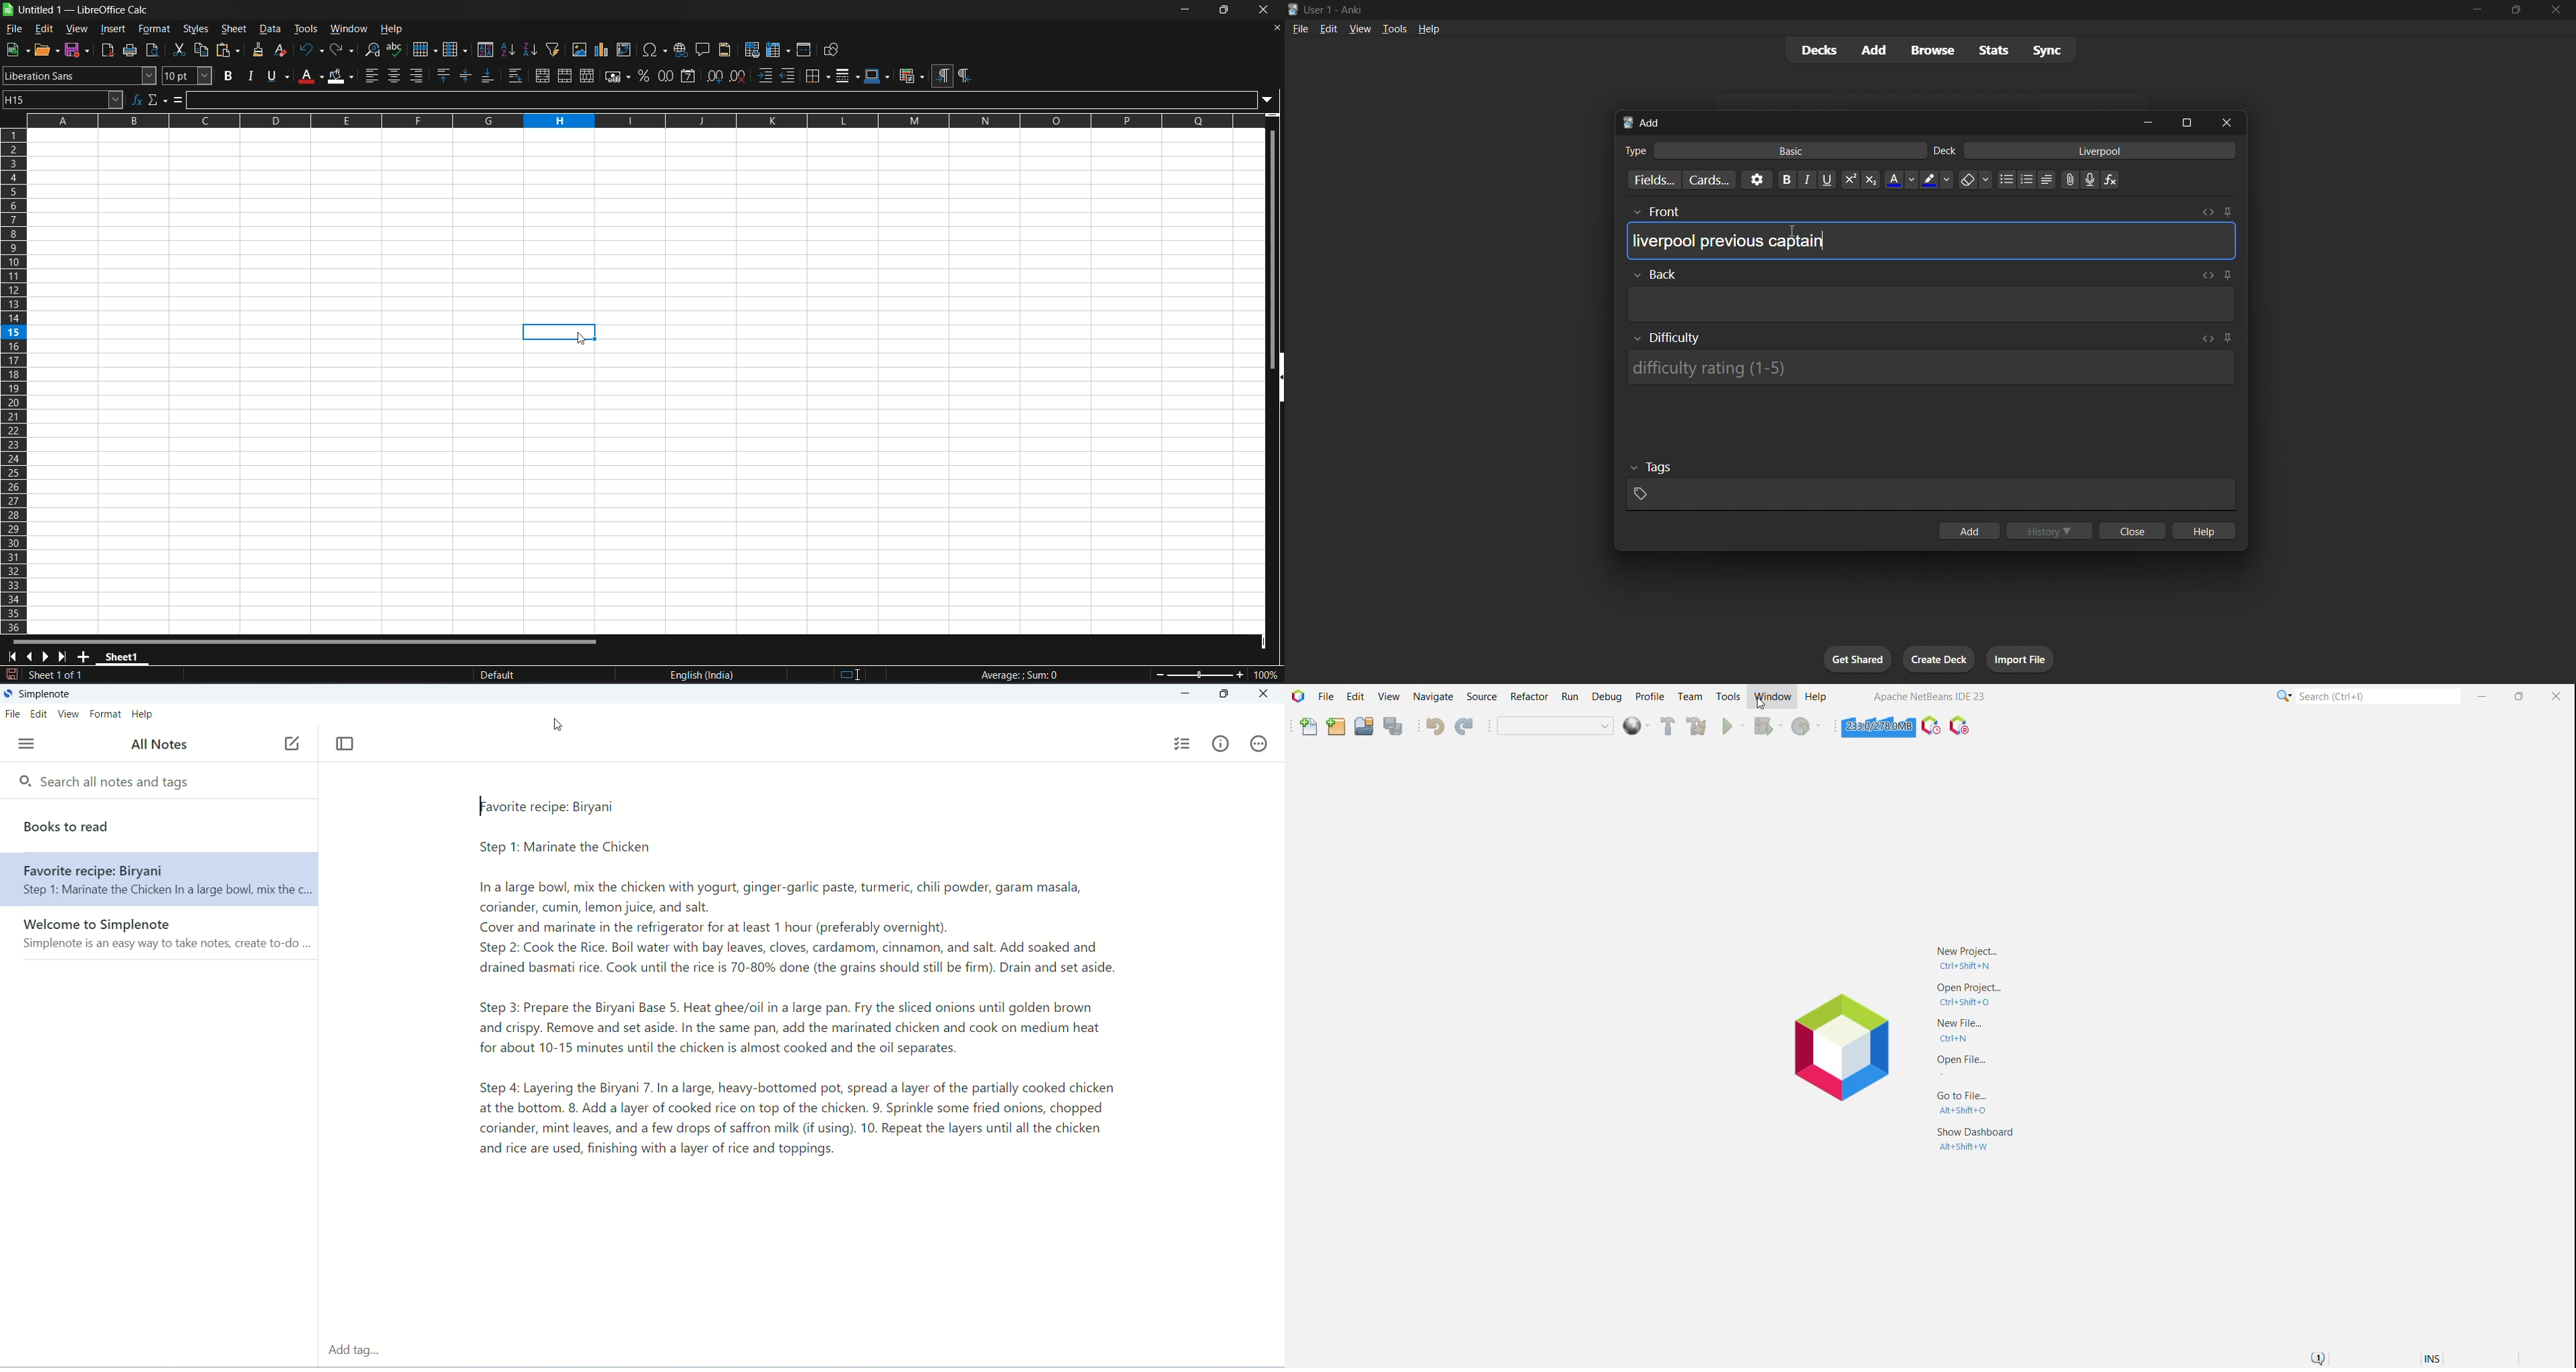 The image size is (2576, 1372). What do you see at coordinates (805, 48) in the screenshot?
I see `split window` at bounding box center [805, 48].